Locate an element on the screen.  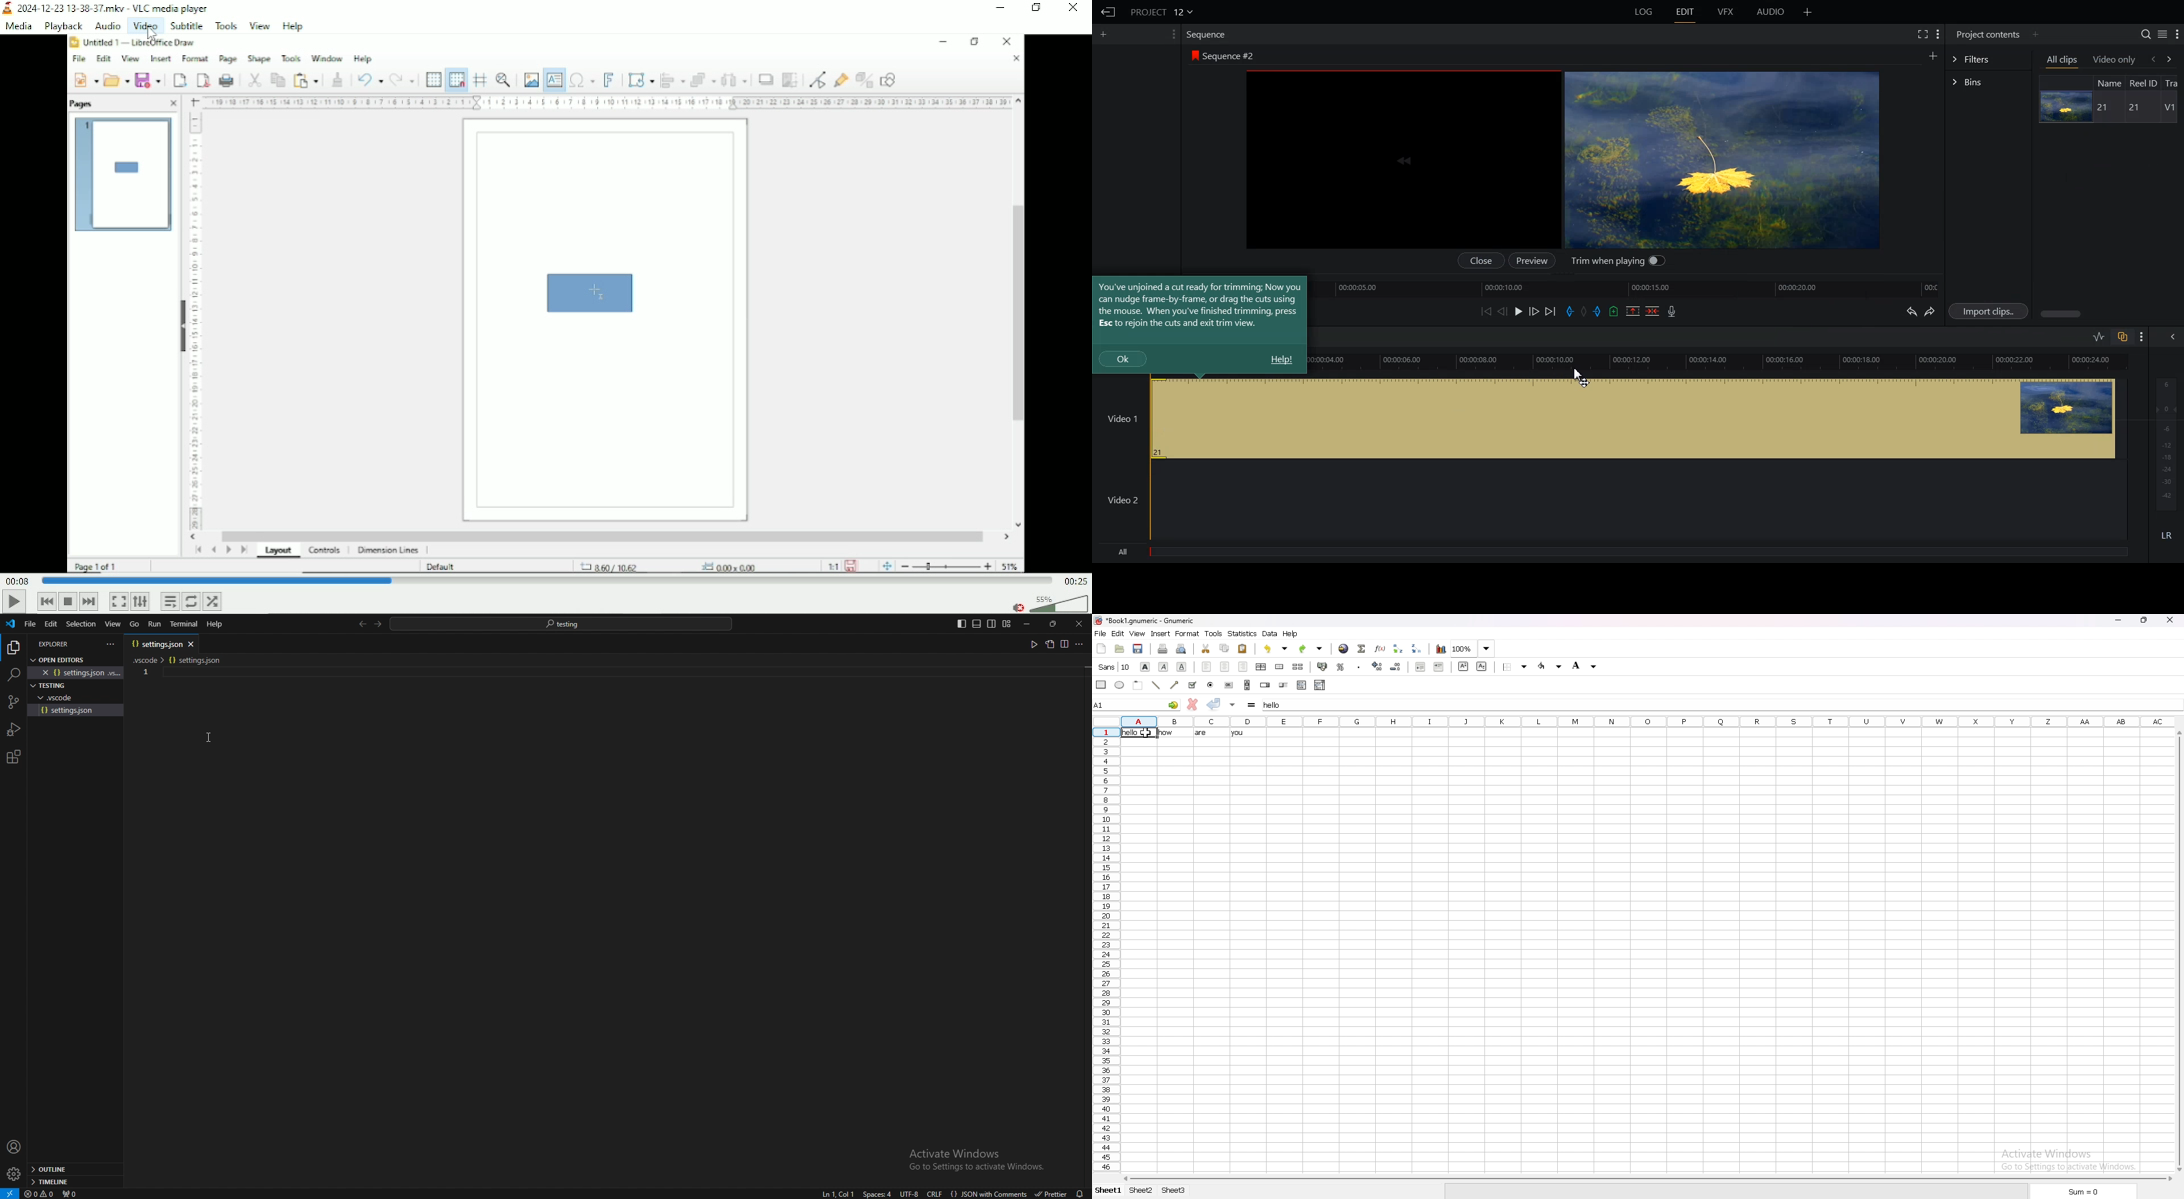
radio button is located at coordinates (1210, 685).